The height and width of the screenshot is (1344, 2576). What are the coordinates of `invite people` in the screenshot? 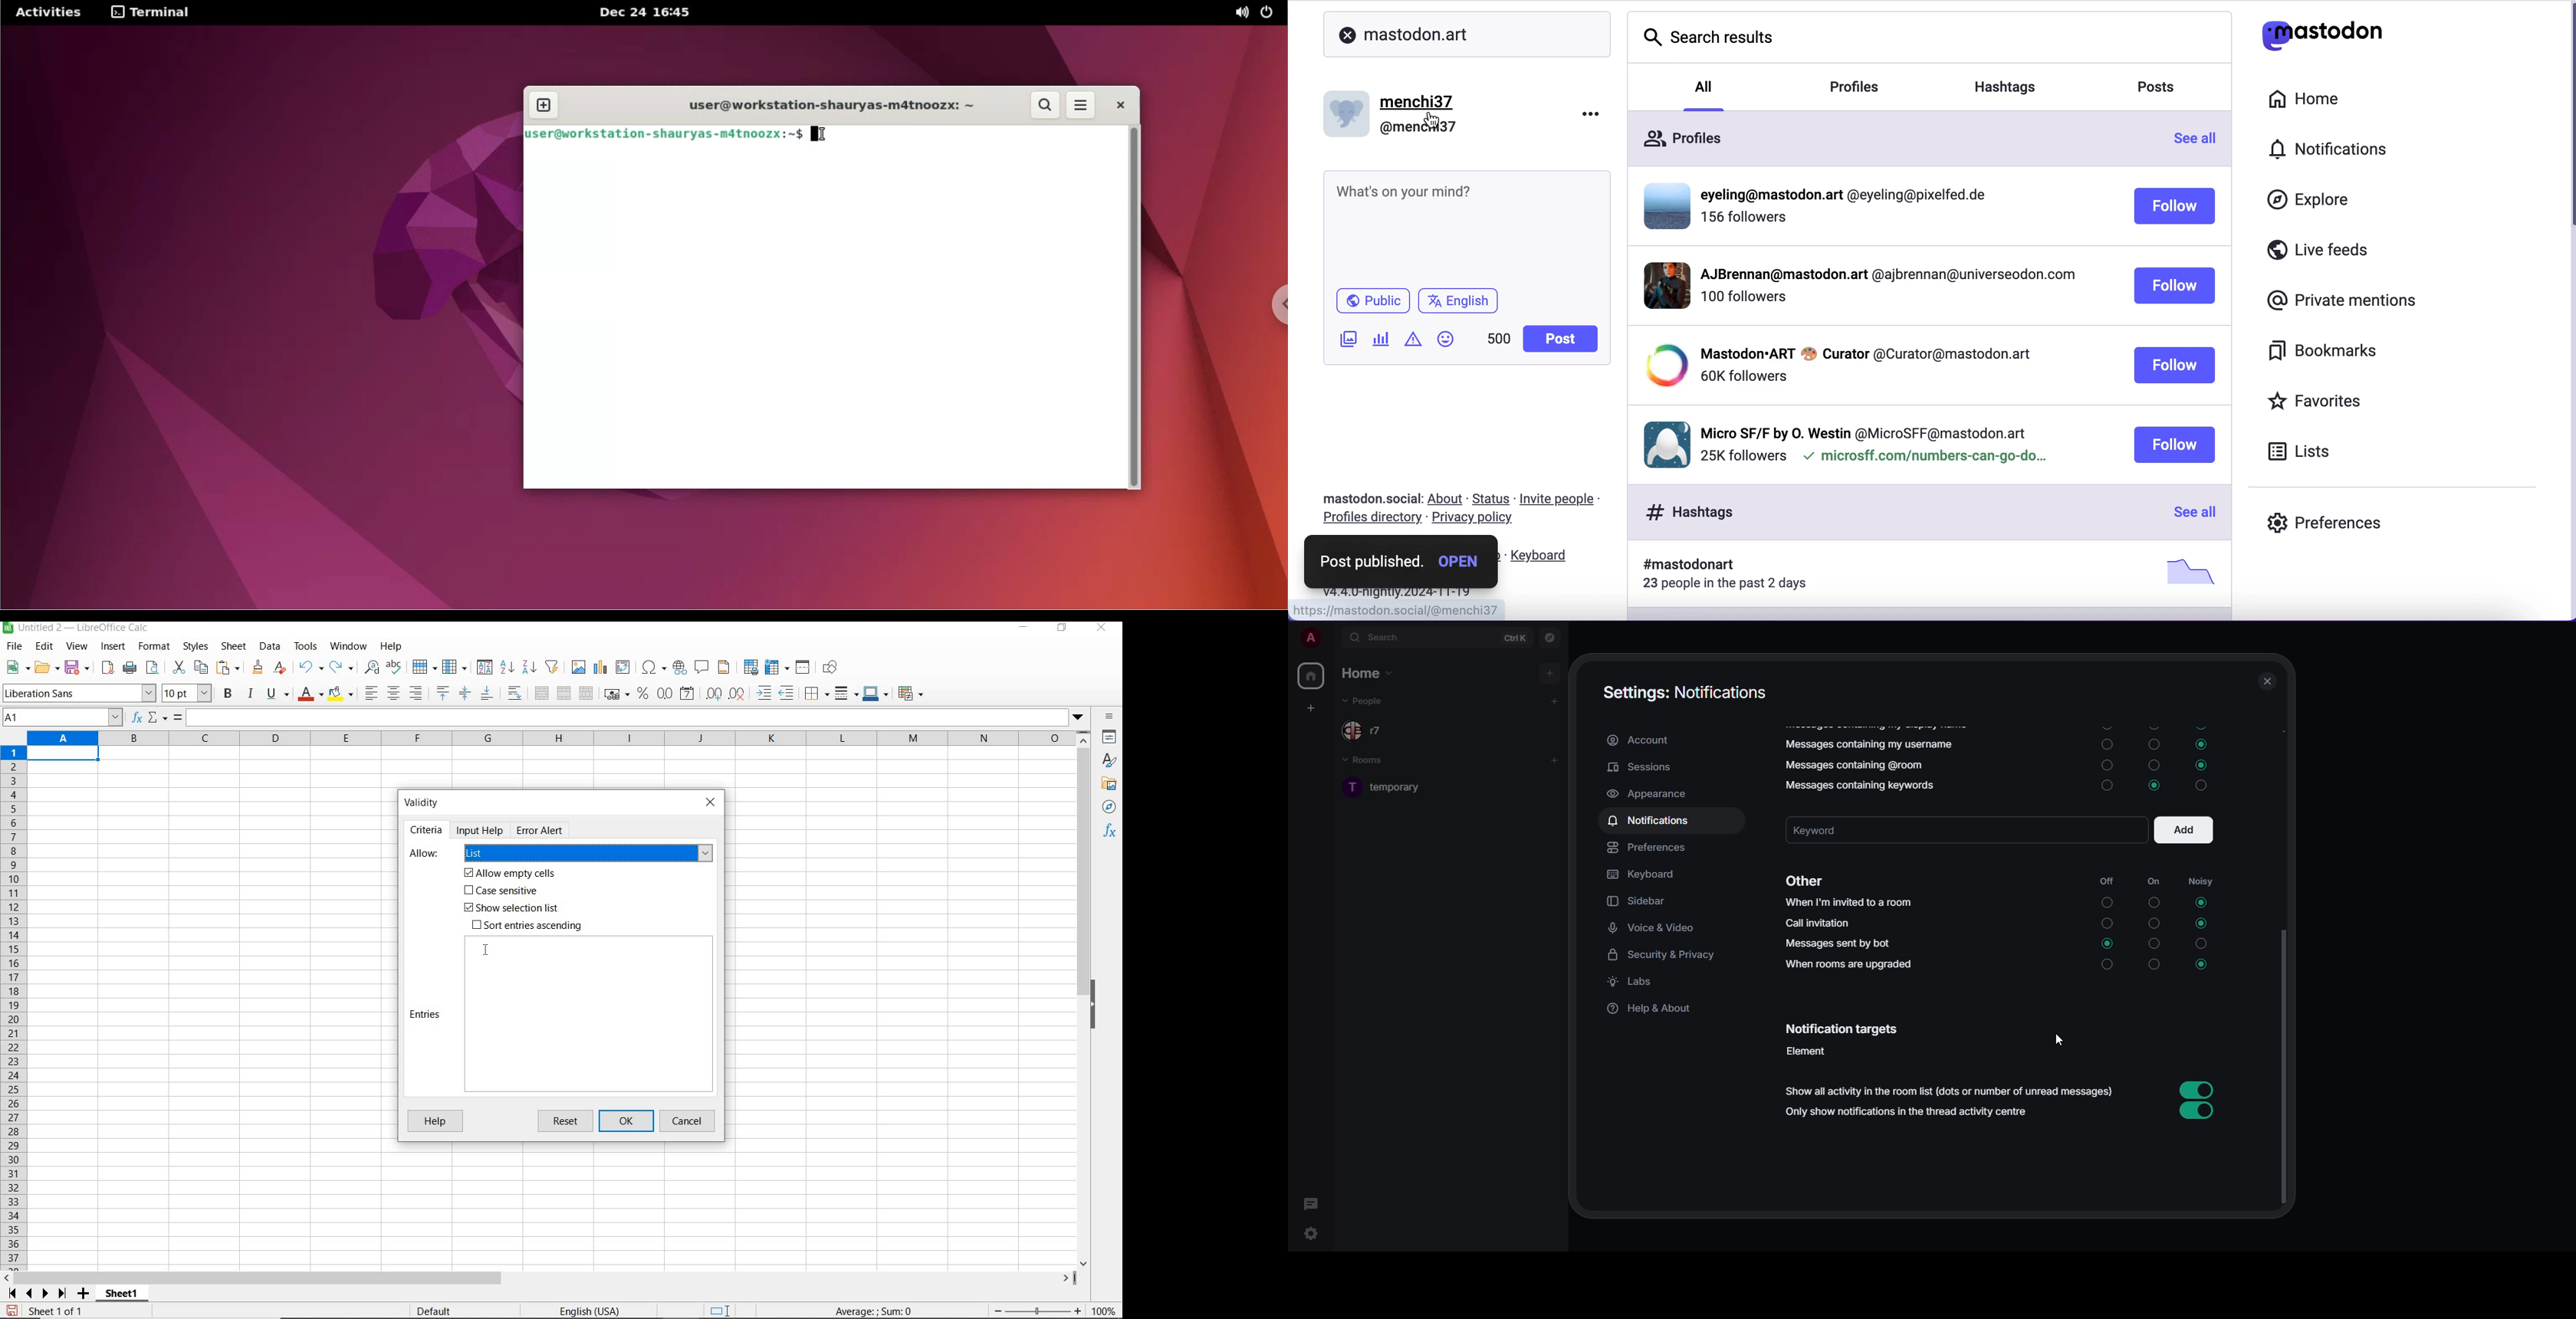 It's located at (1567, 499).